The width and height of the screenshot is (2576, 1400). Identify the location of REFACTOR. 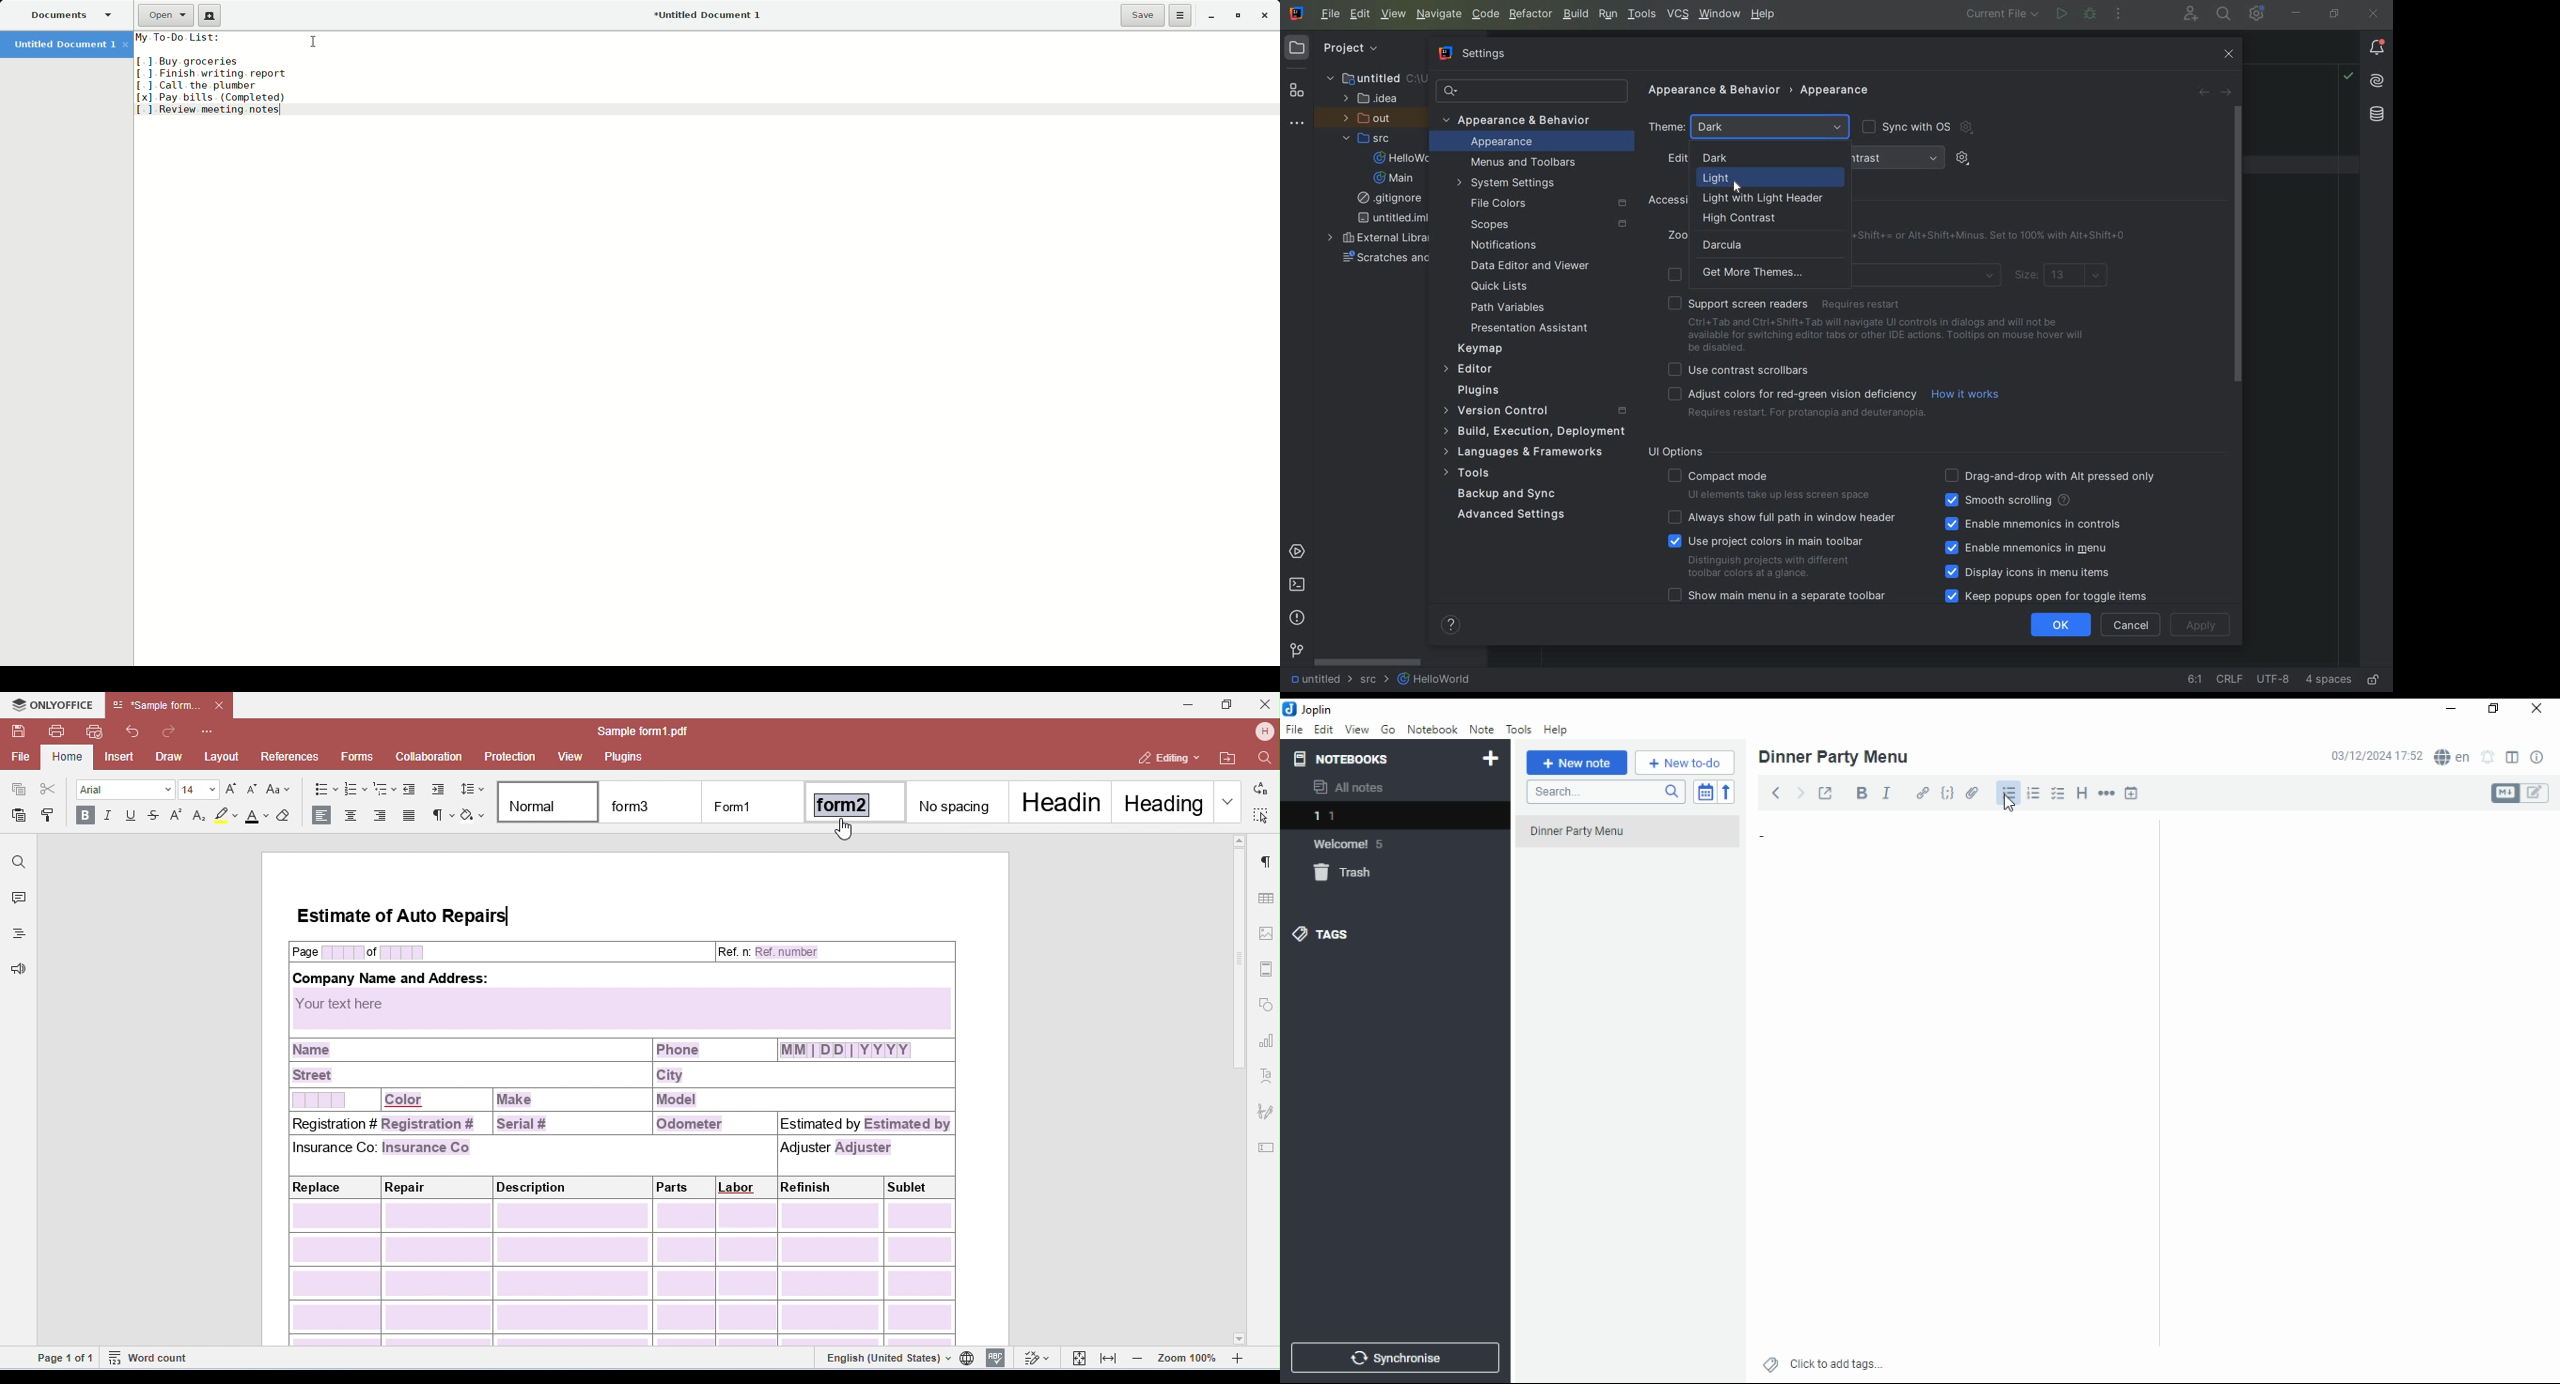
(1532, 14).